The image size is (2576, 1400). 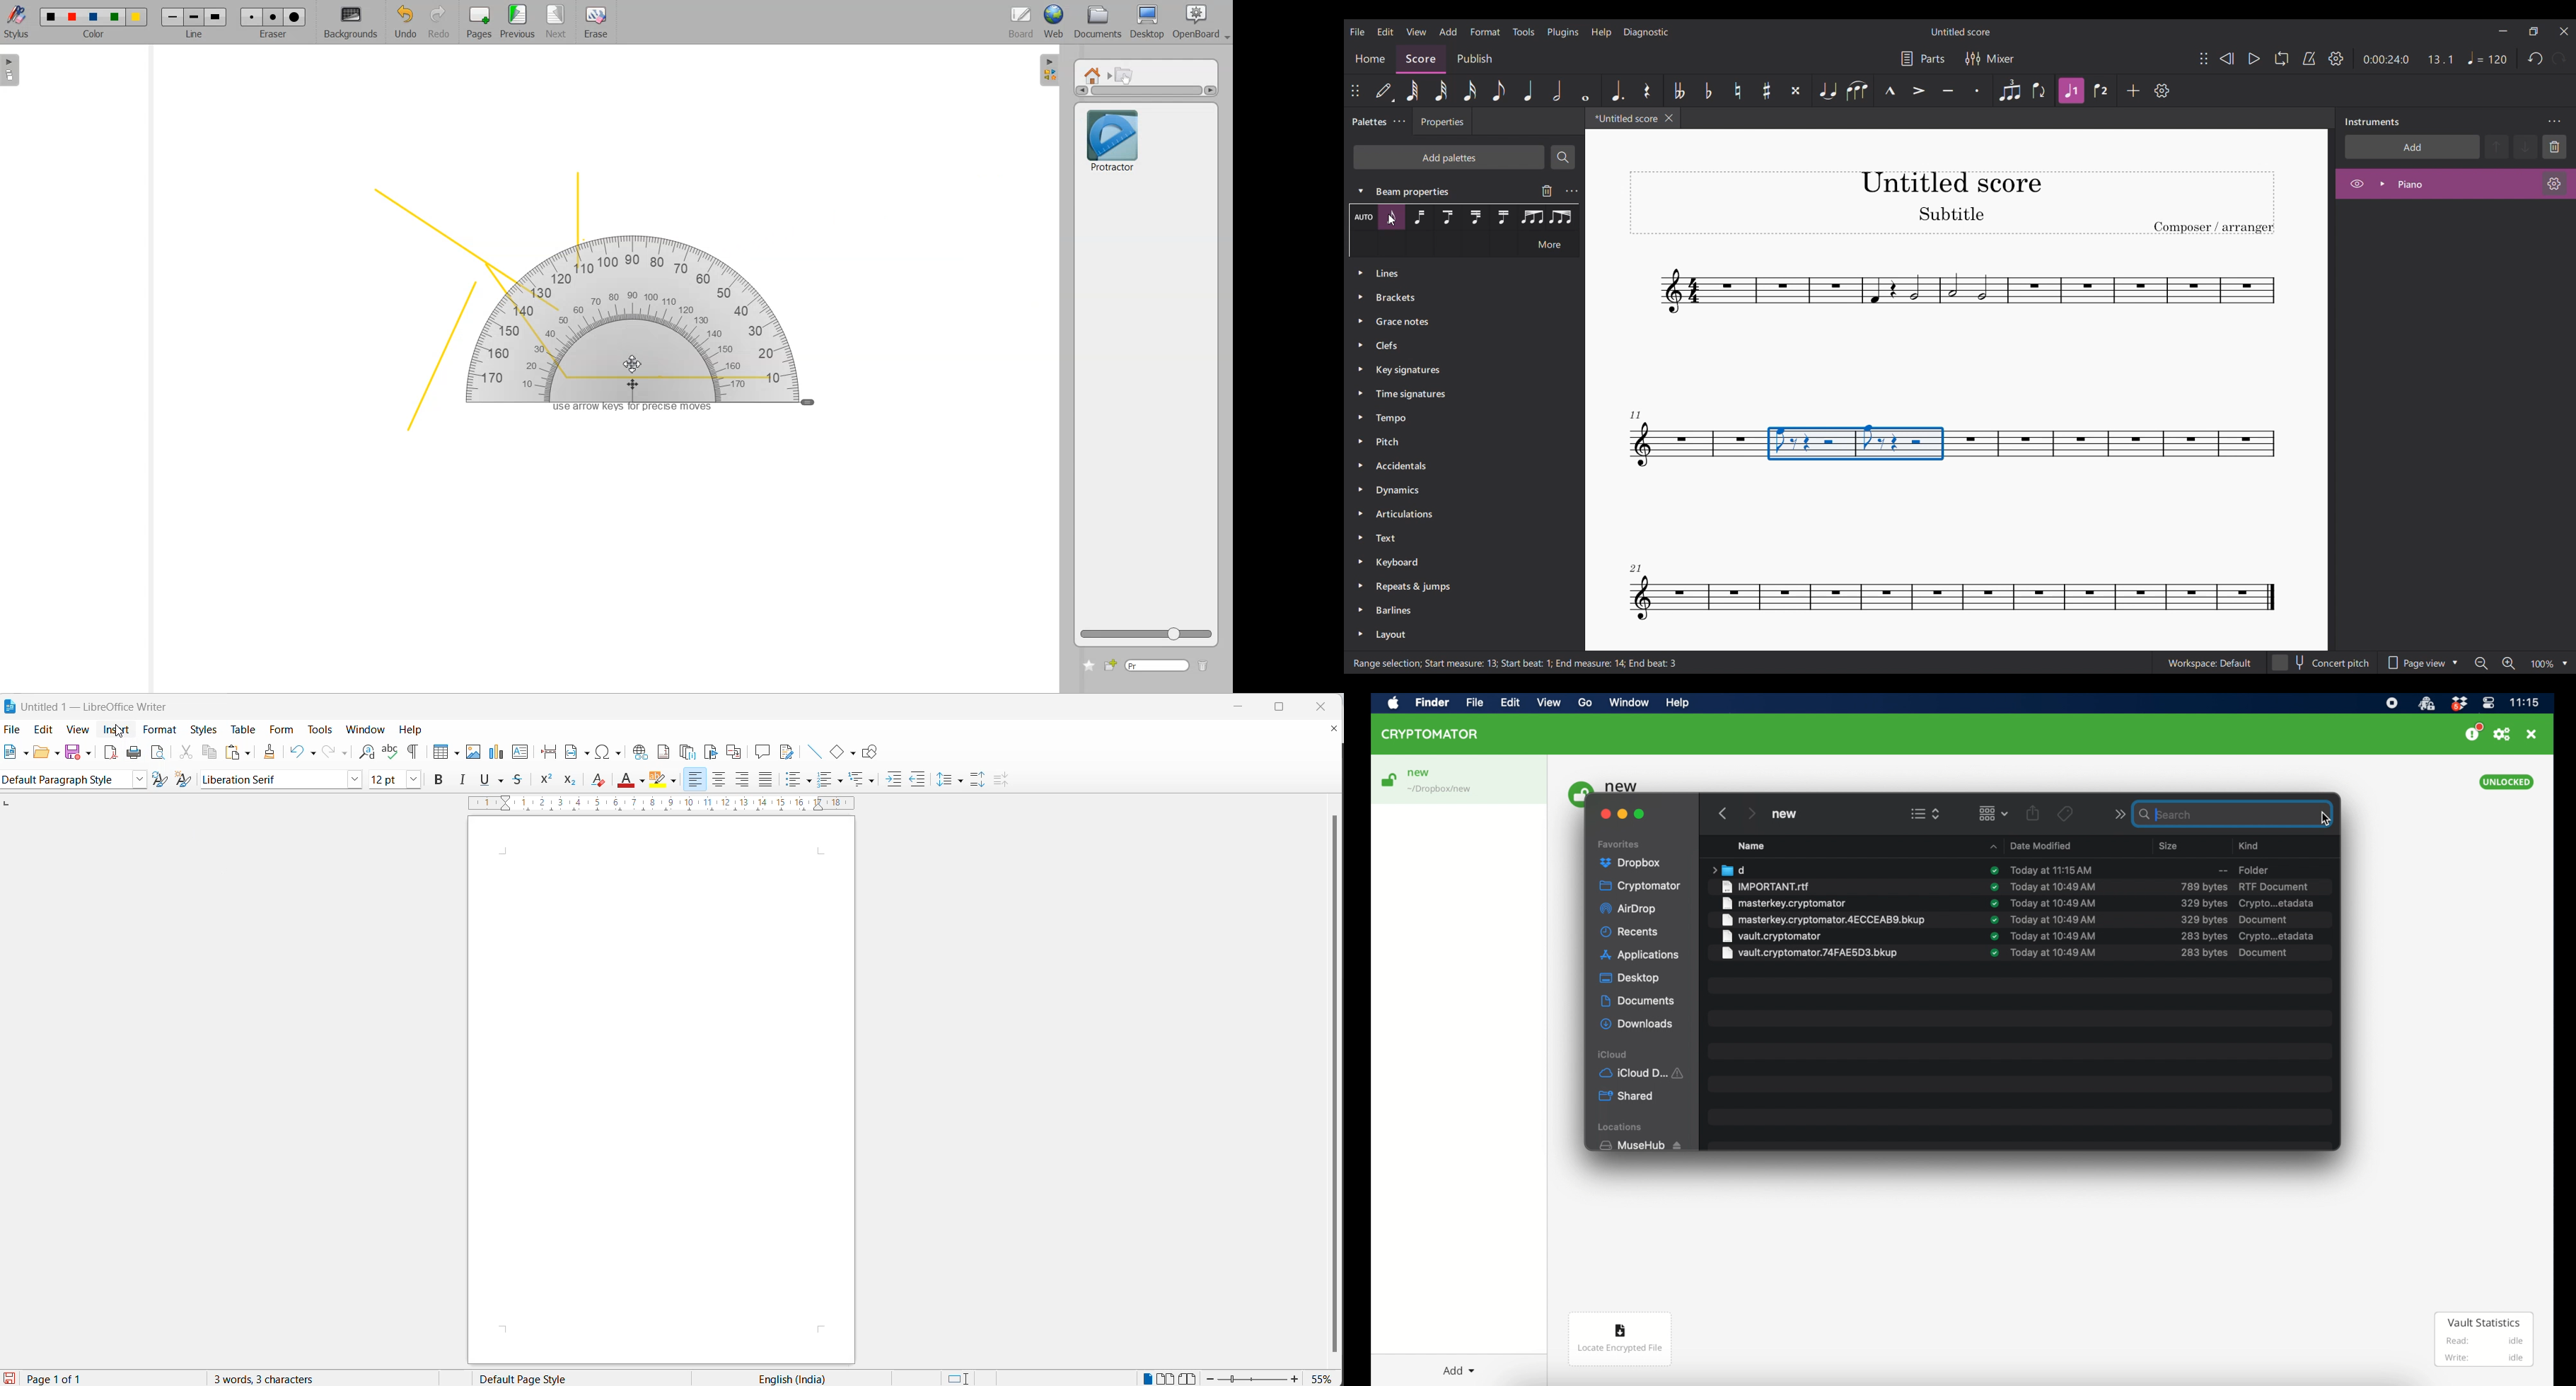 What do you see at coordinates (2509, 663) in the screenshot?
I see `Zoom in` at bounding box center [2509, 663].